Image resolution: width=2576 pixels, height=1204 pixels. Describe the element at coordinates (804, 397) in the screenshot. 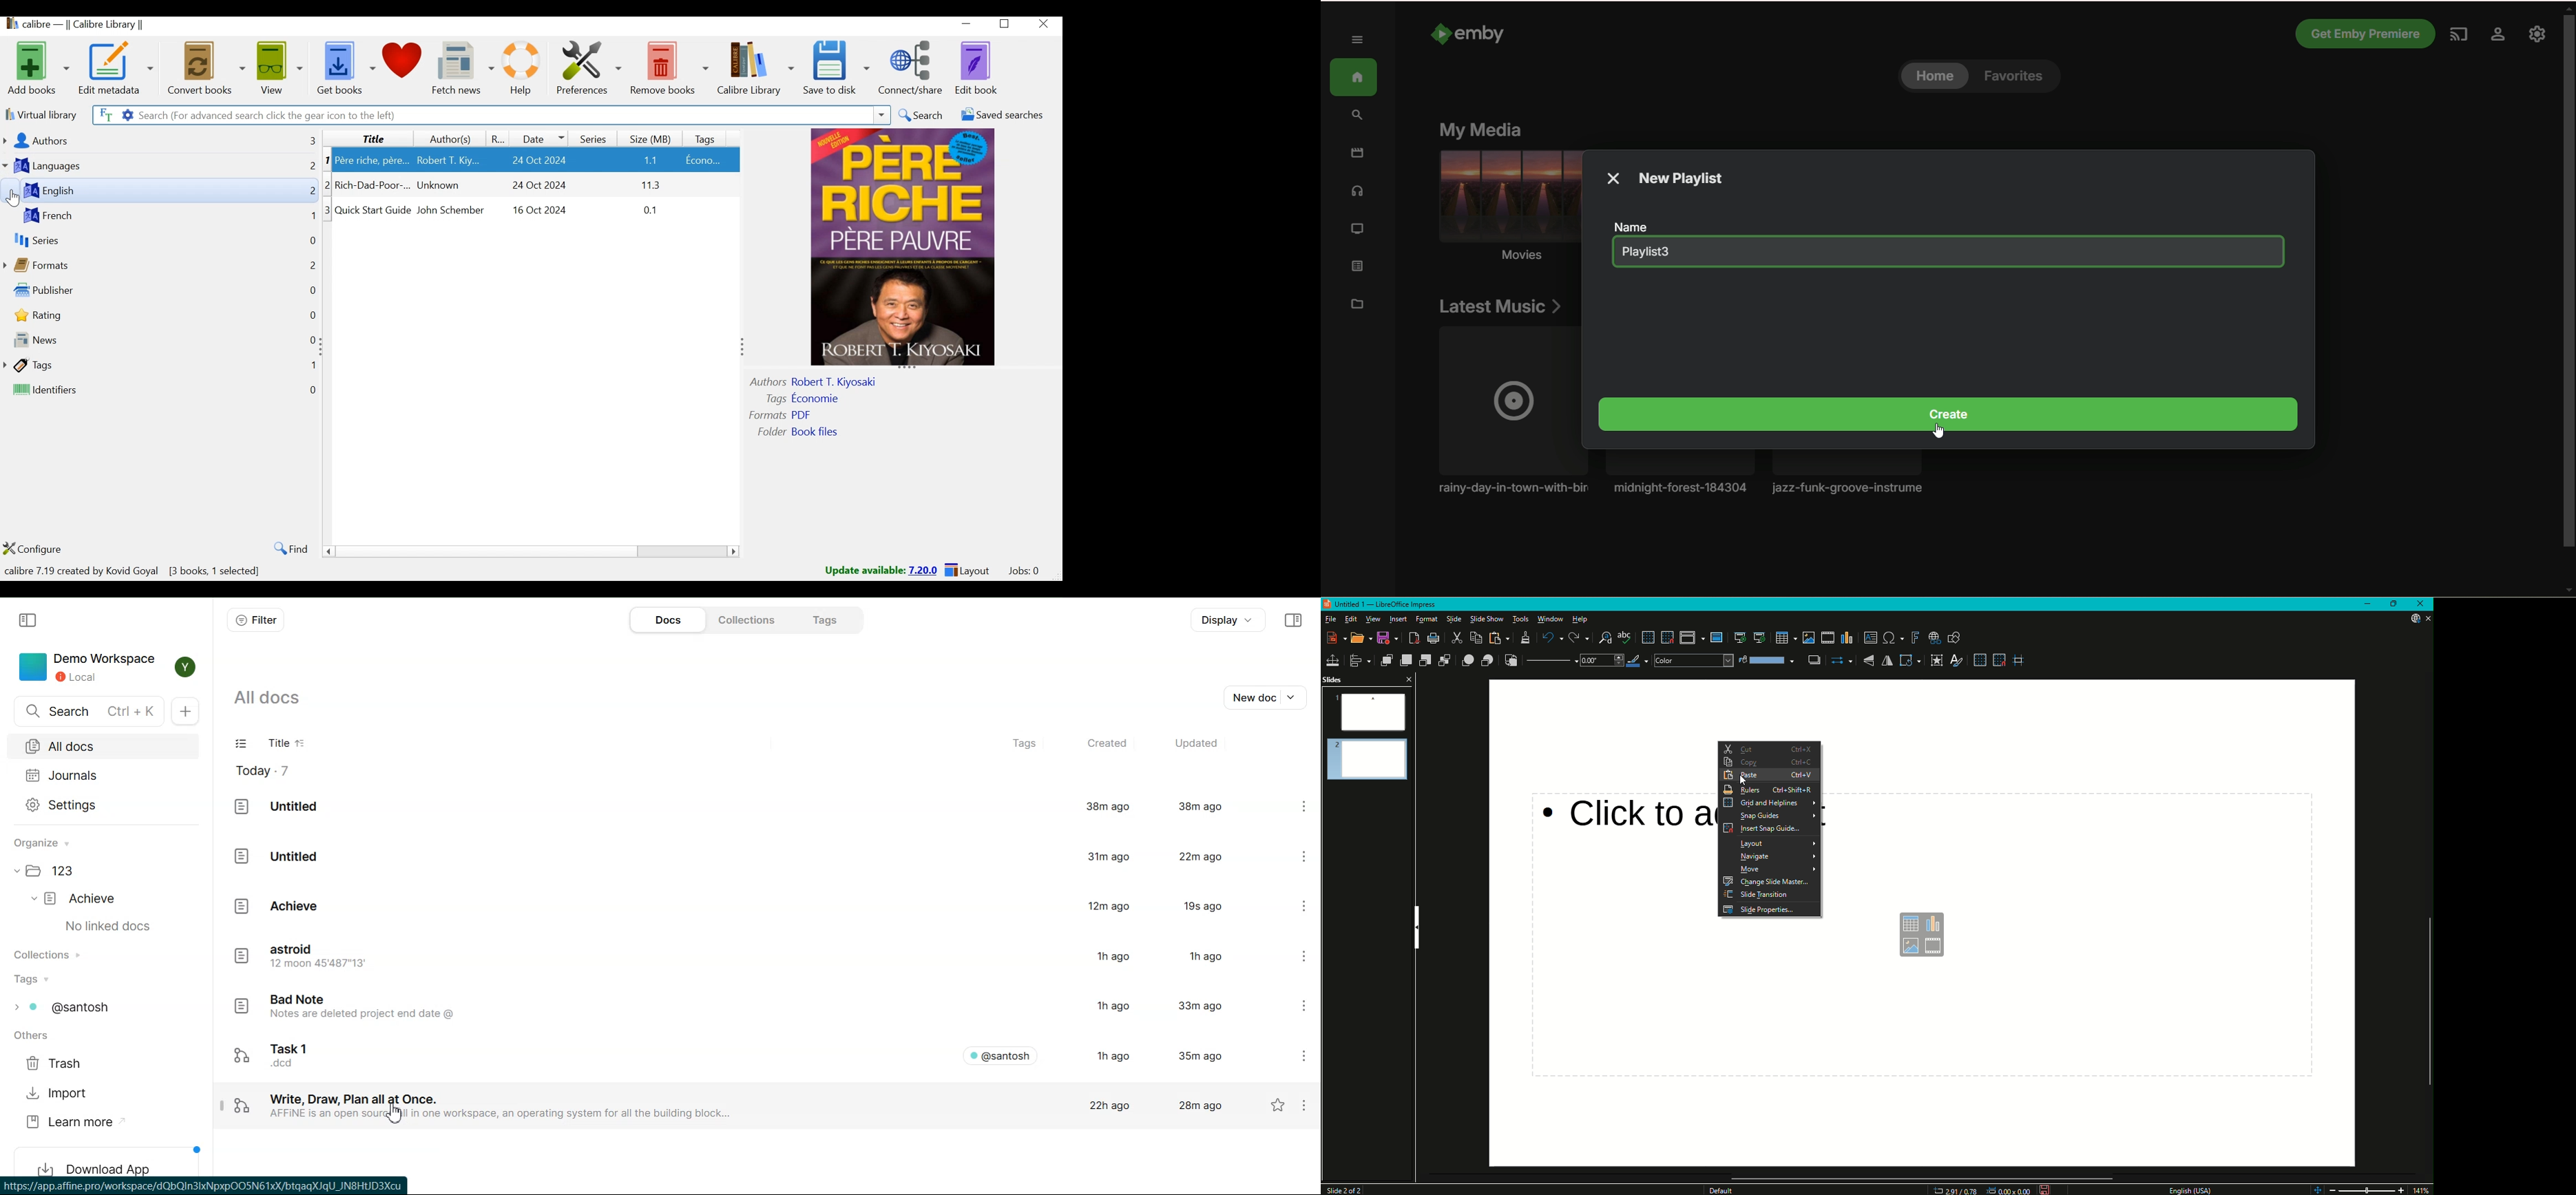

I see `Tags Economie` at that location.